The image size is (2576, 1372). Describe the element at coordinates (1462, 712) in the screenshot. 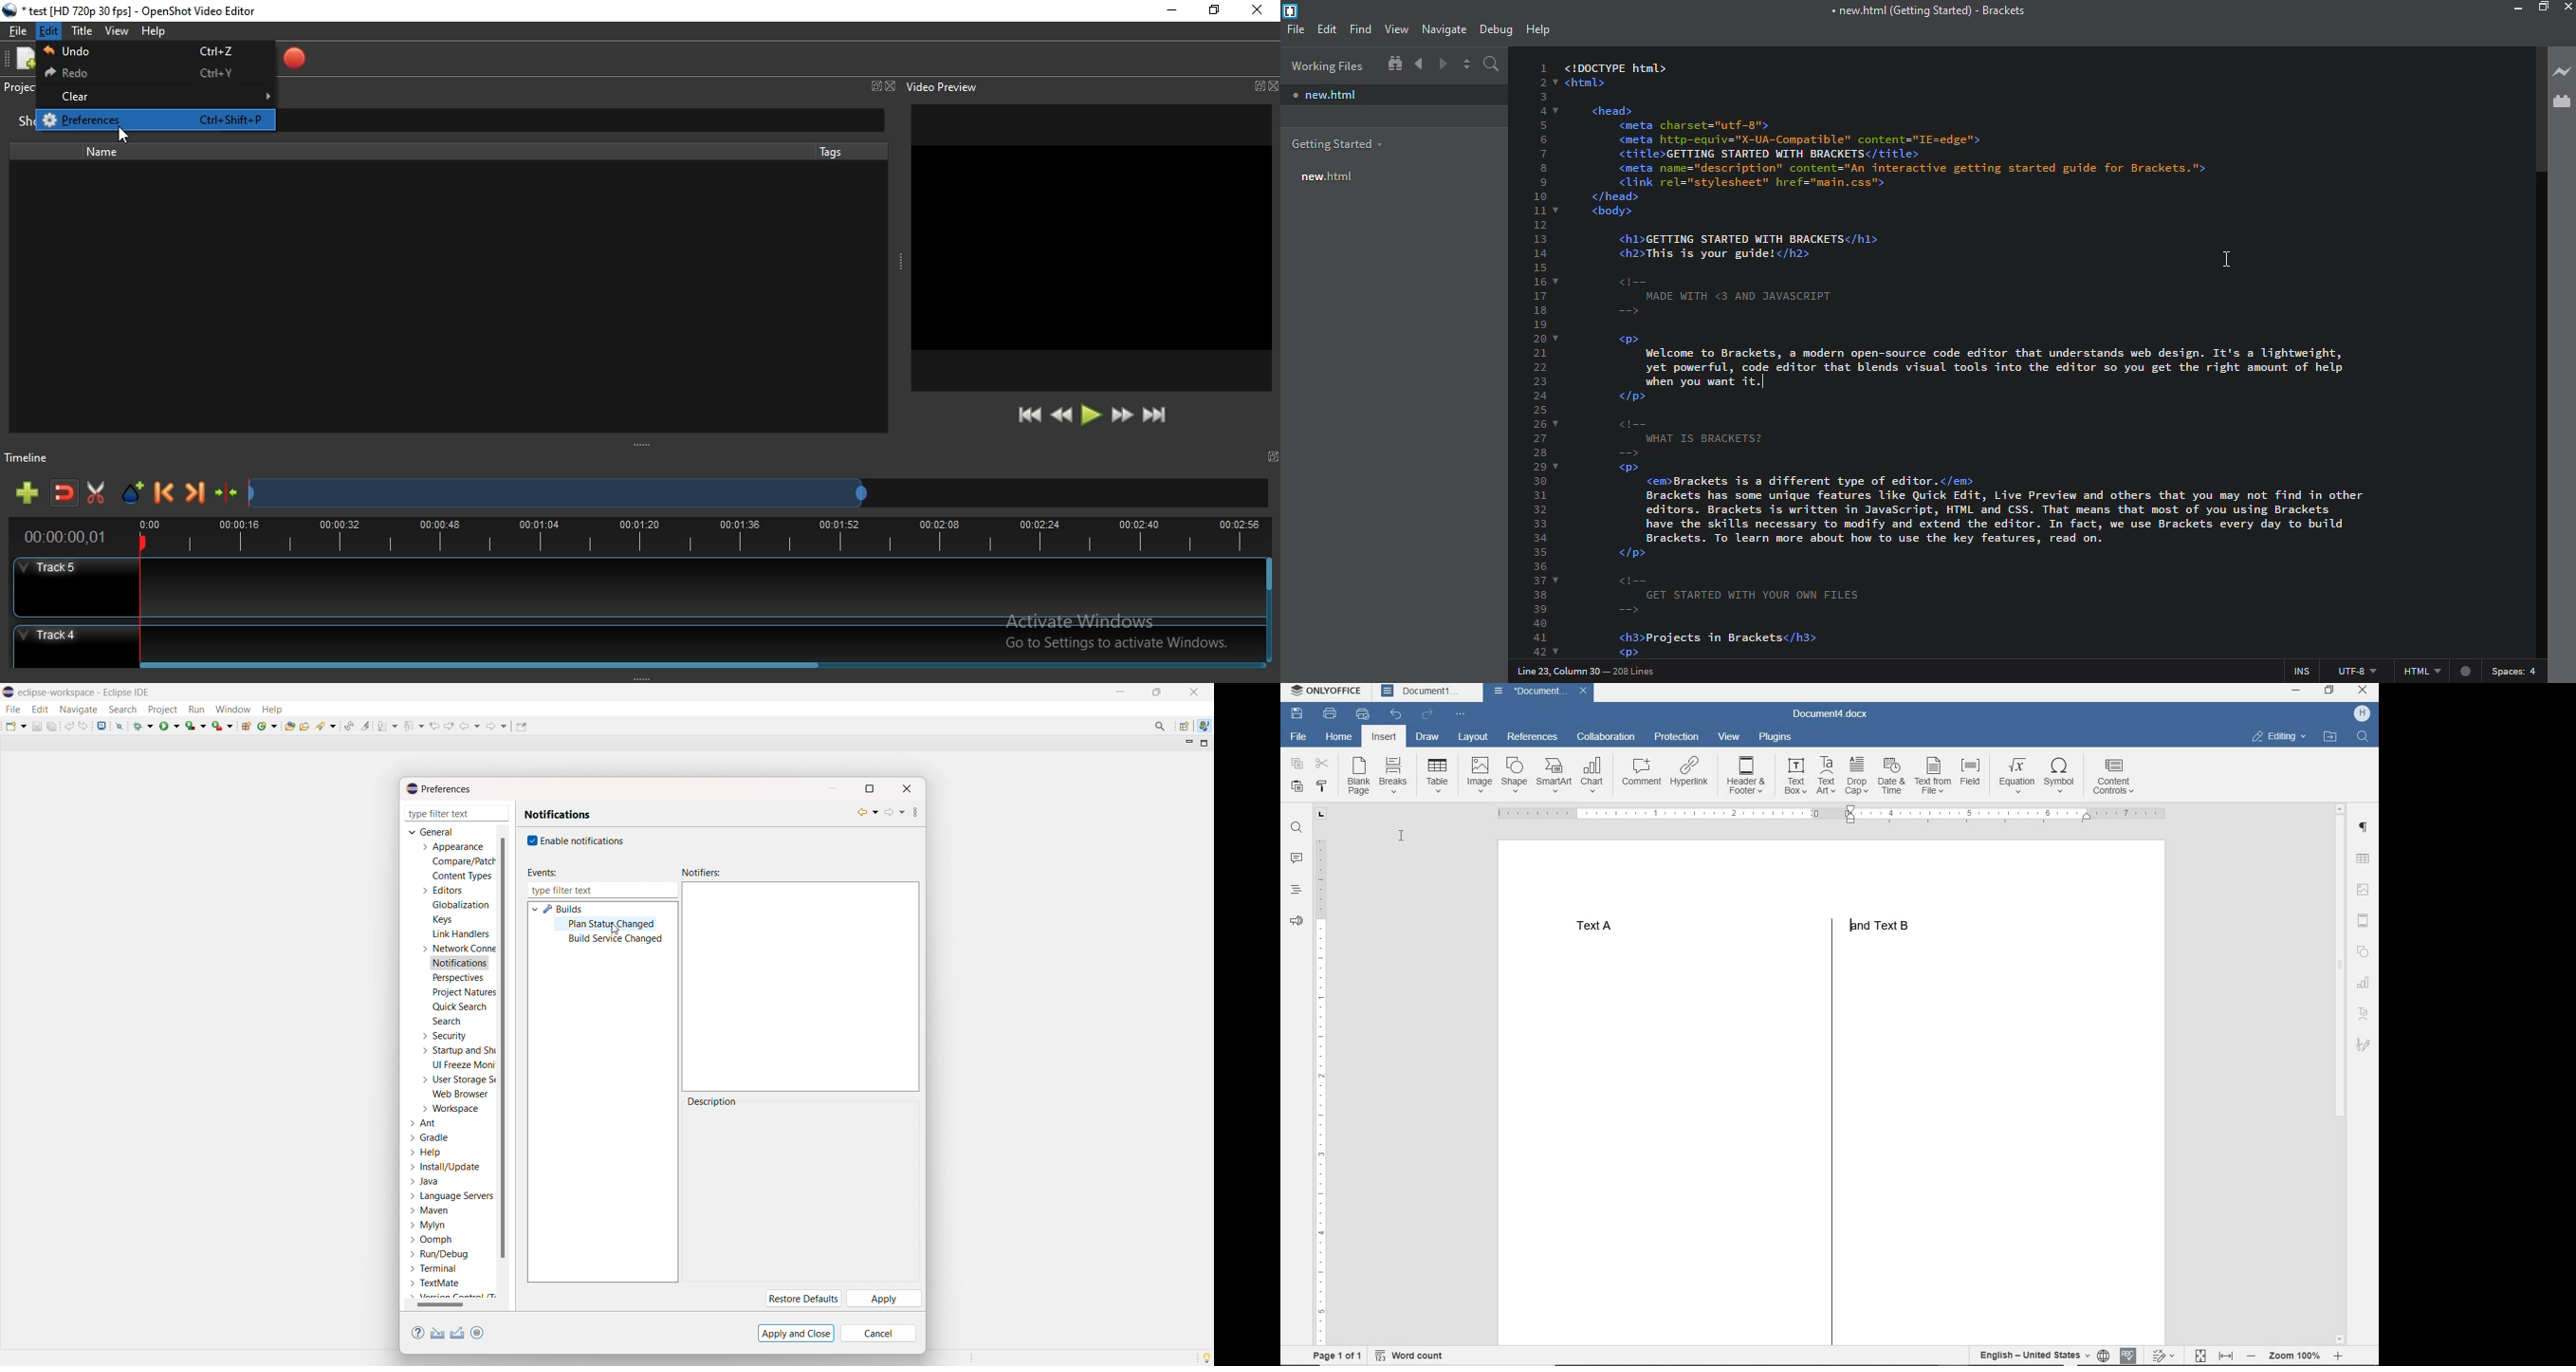

I see `CUSTOMIZE QUICK ACCESS TOOLBAR` at that location.